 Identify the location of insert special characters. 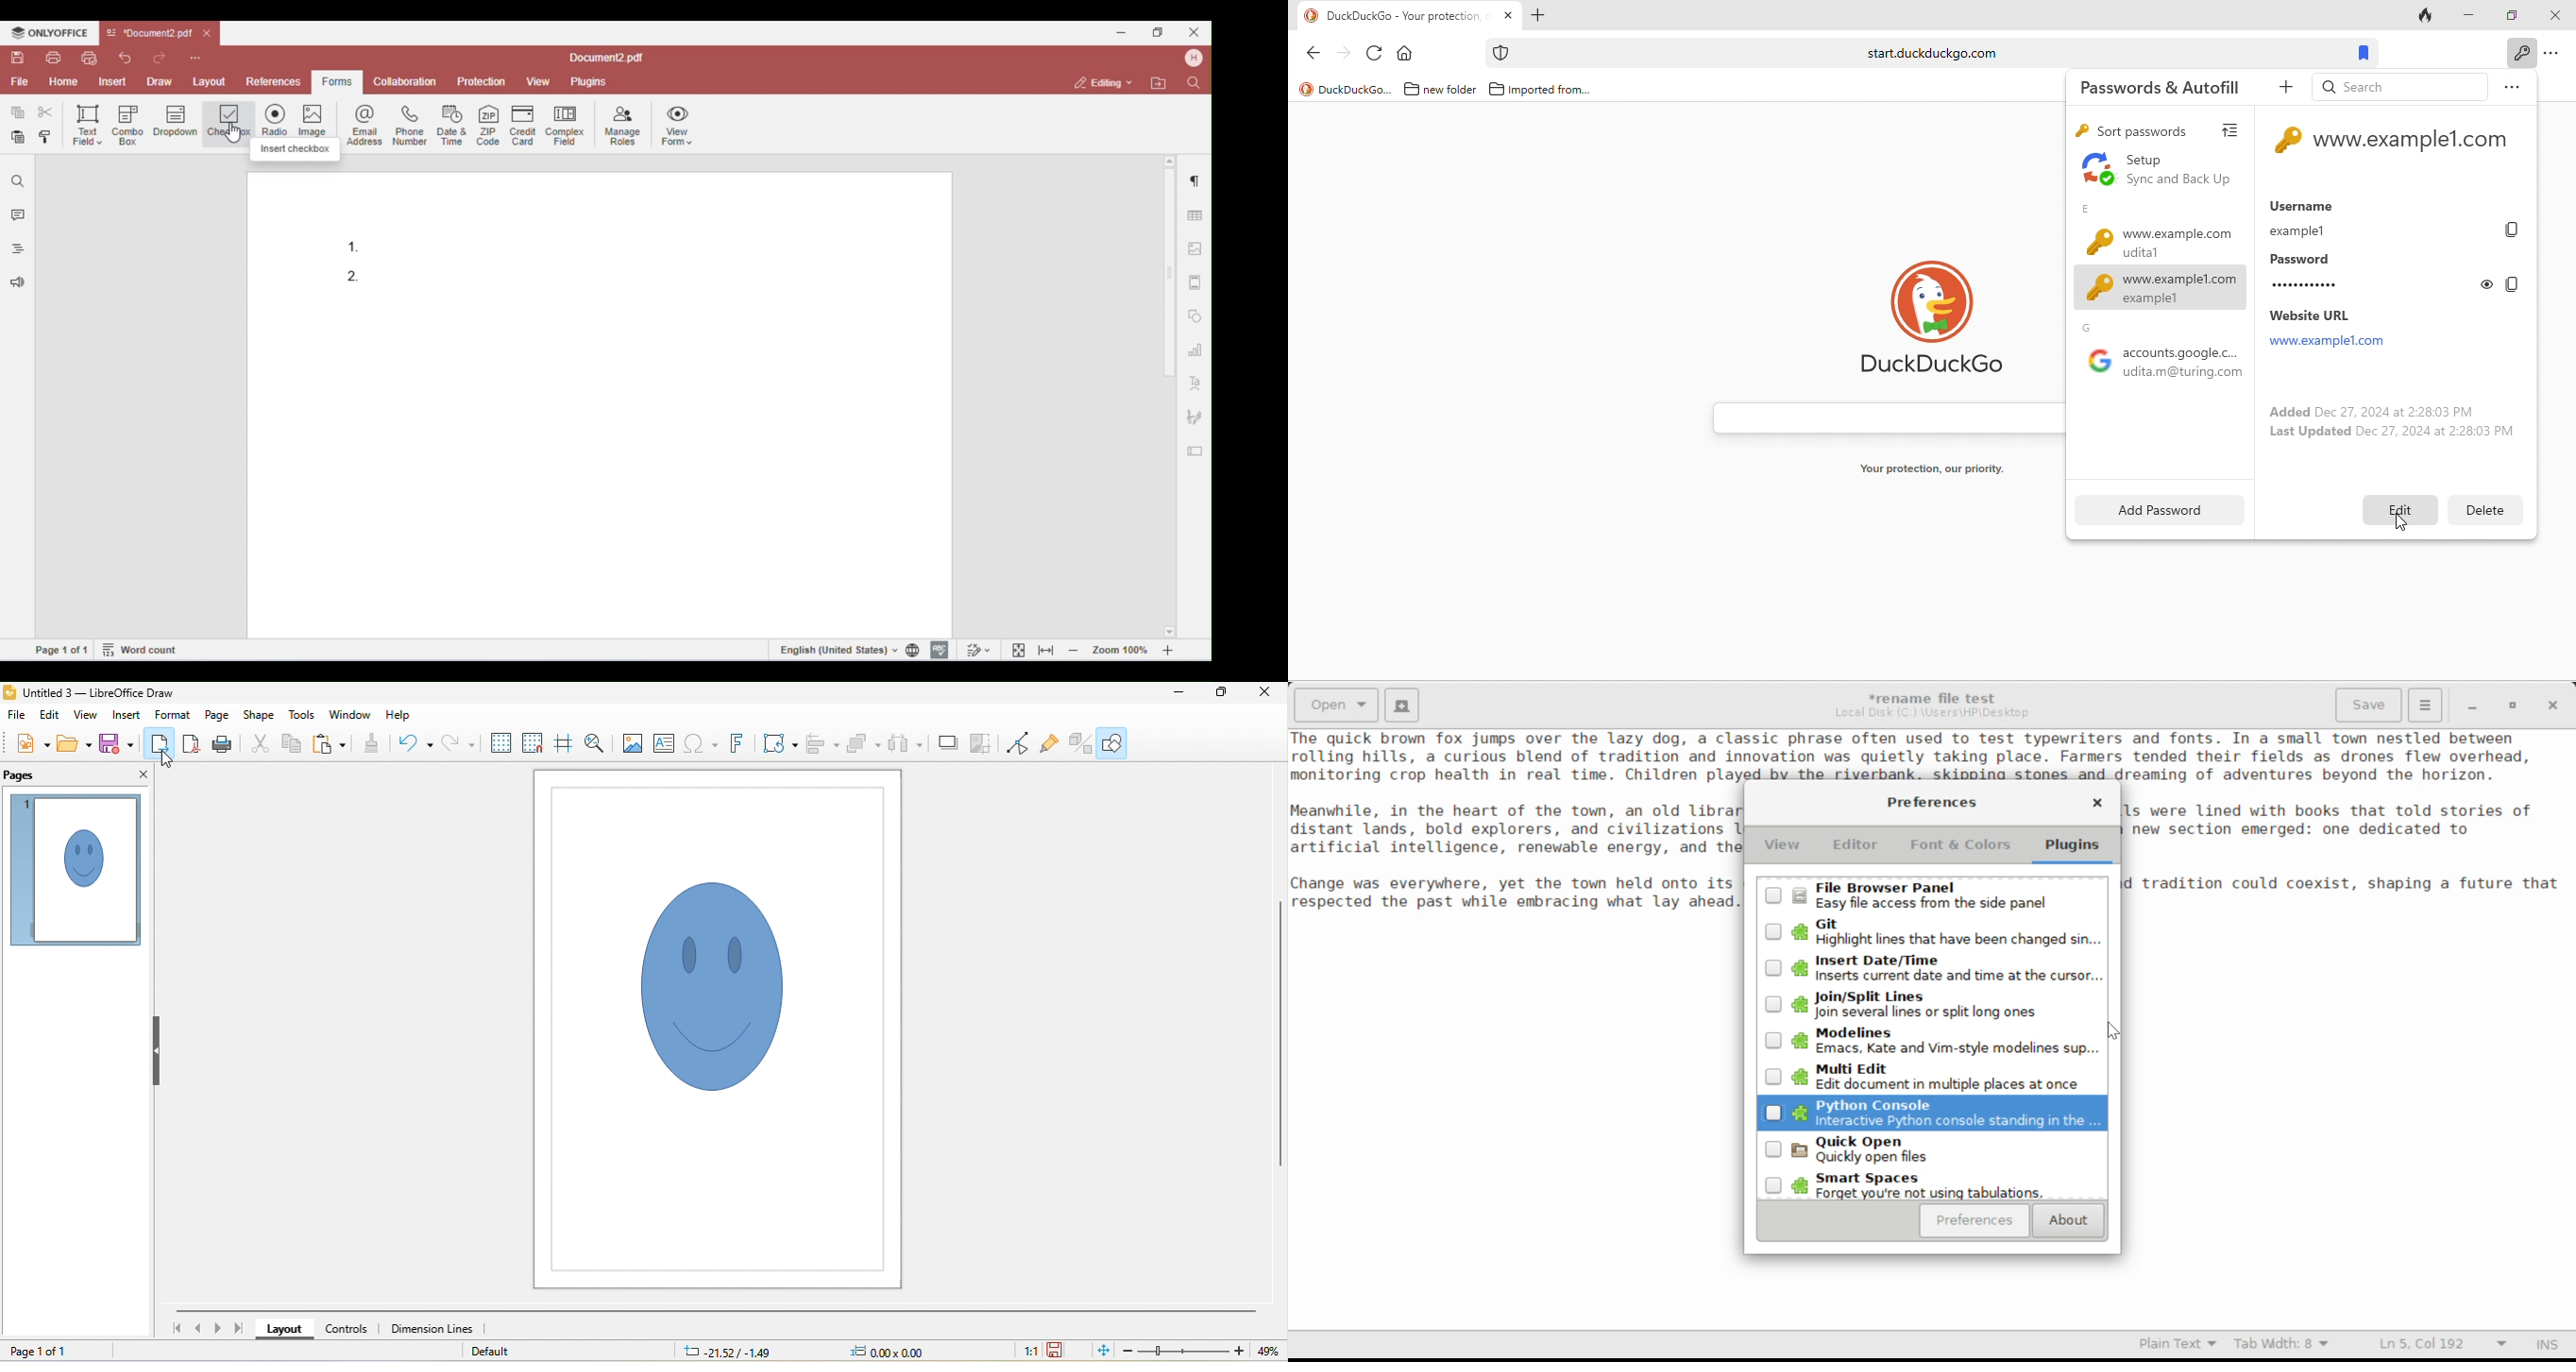
(702, 744).